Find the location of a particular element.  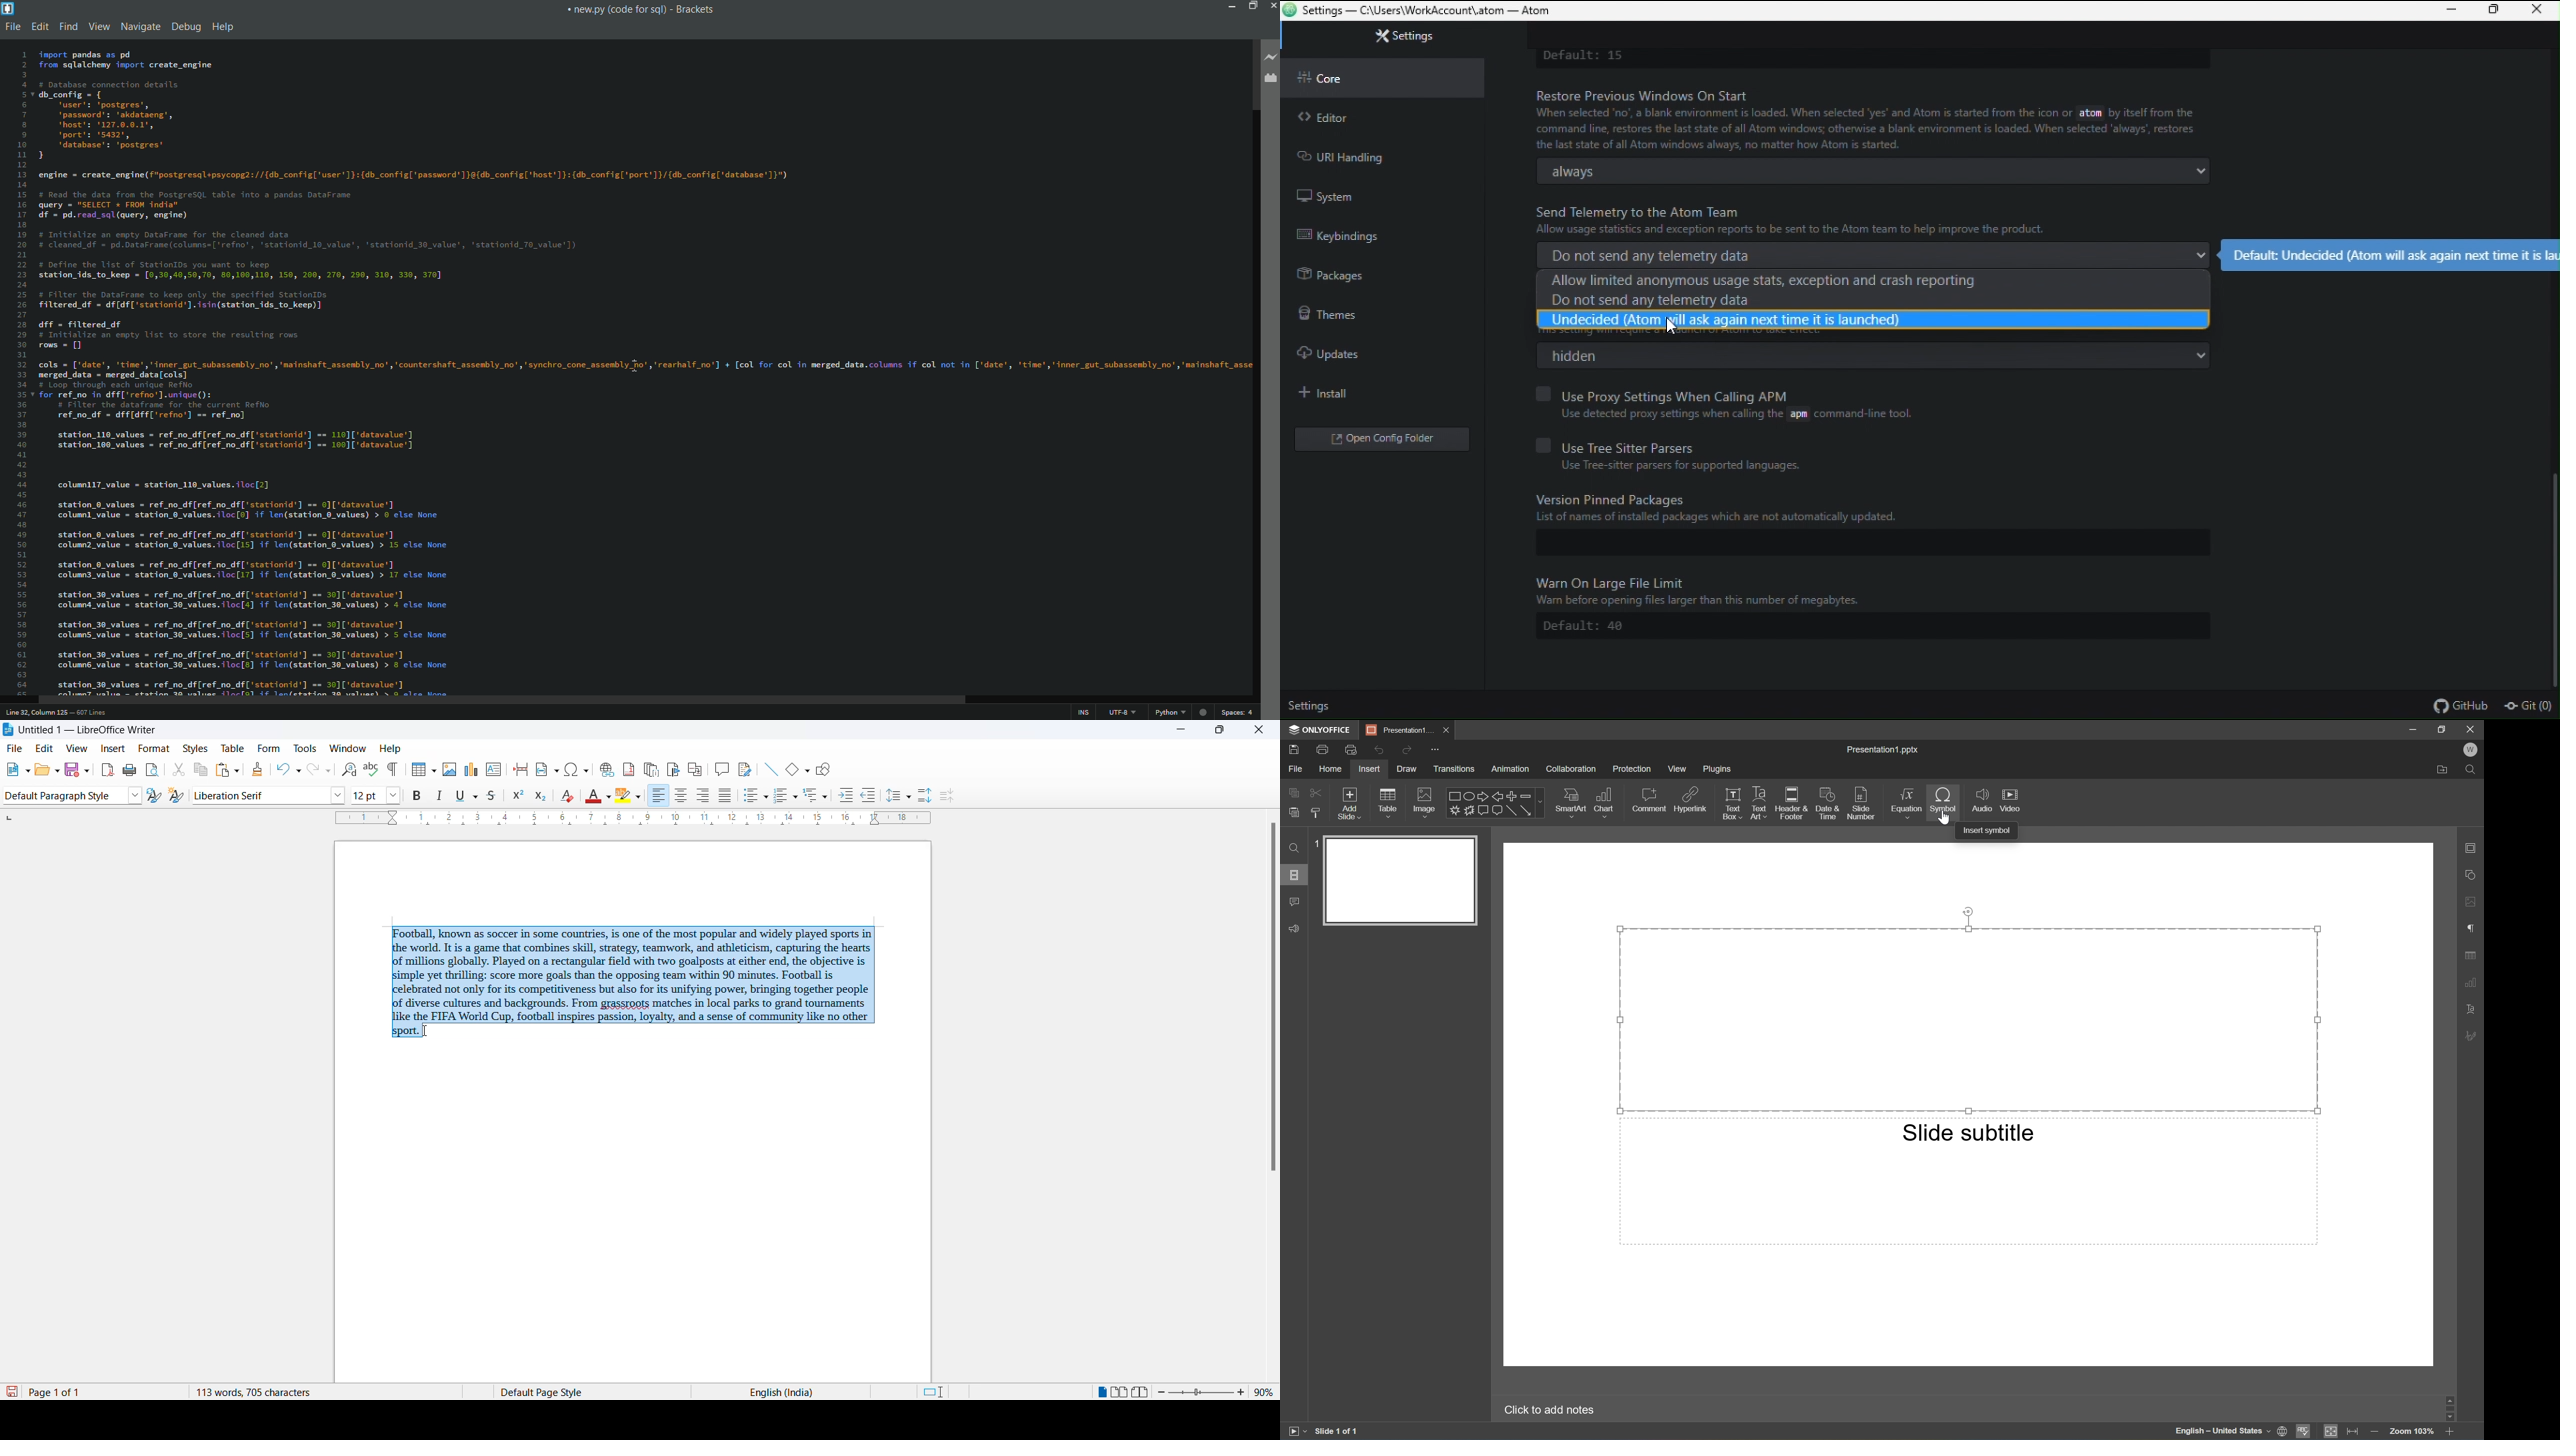

text align center is located at coordinates (681, 796).